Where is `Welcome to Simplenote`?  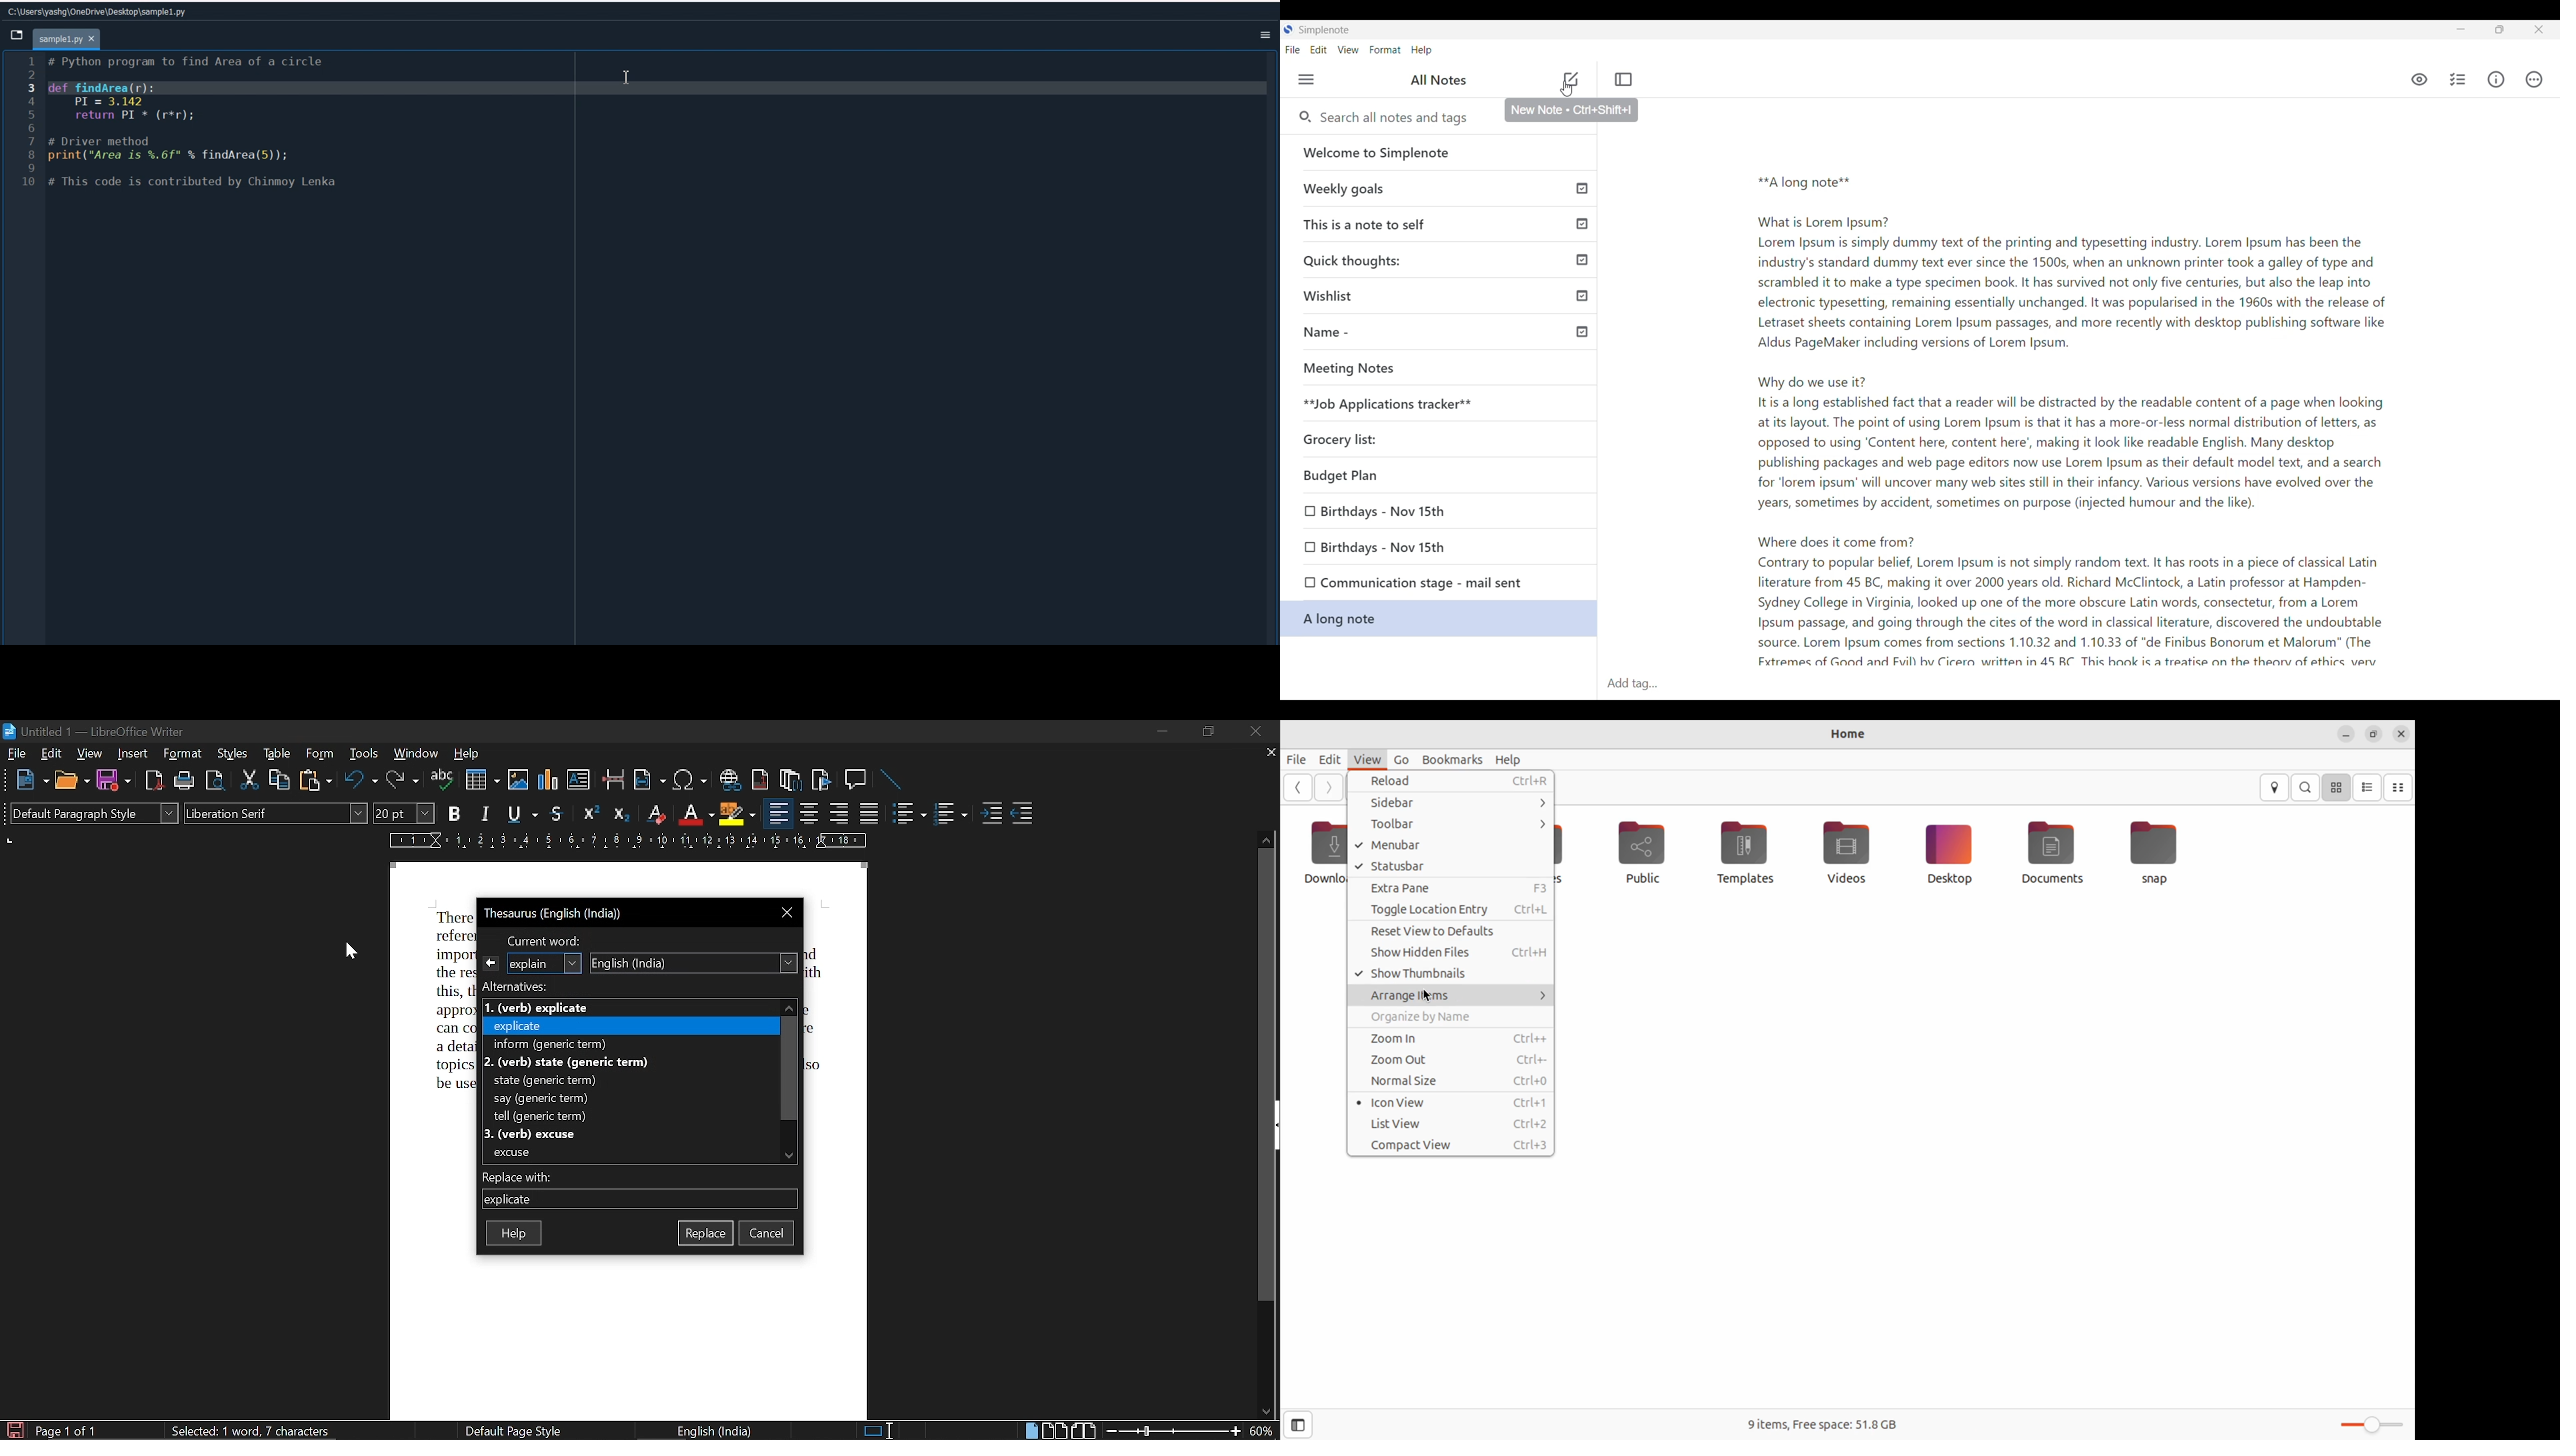
Welcome to Simplenote is located at coordinates (1440, 153).